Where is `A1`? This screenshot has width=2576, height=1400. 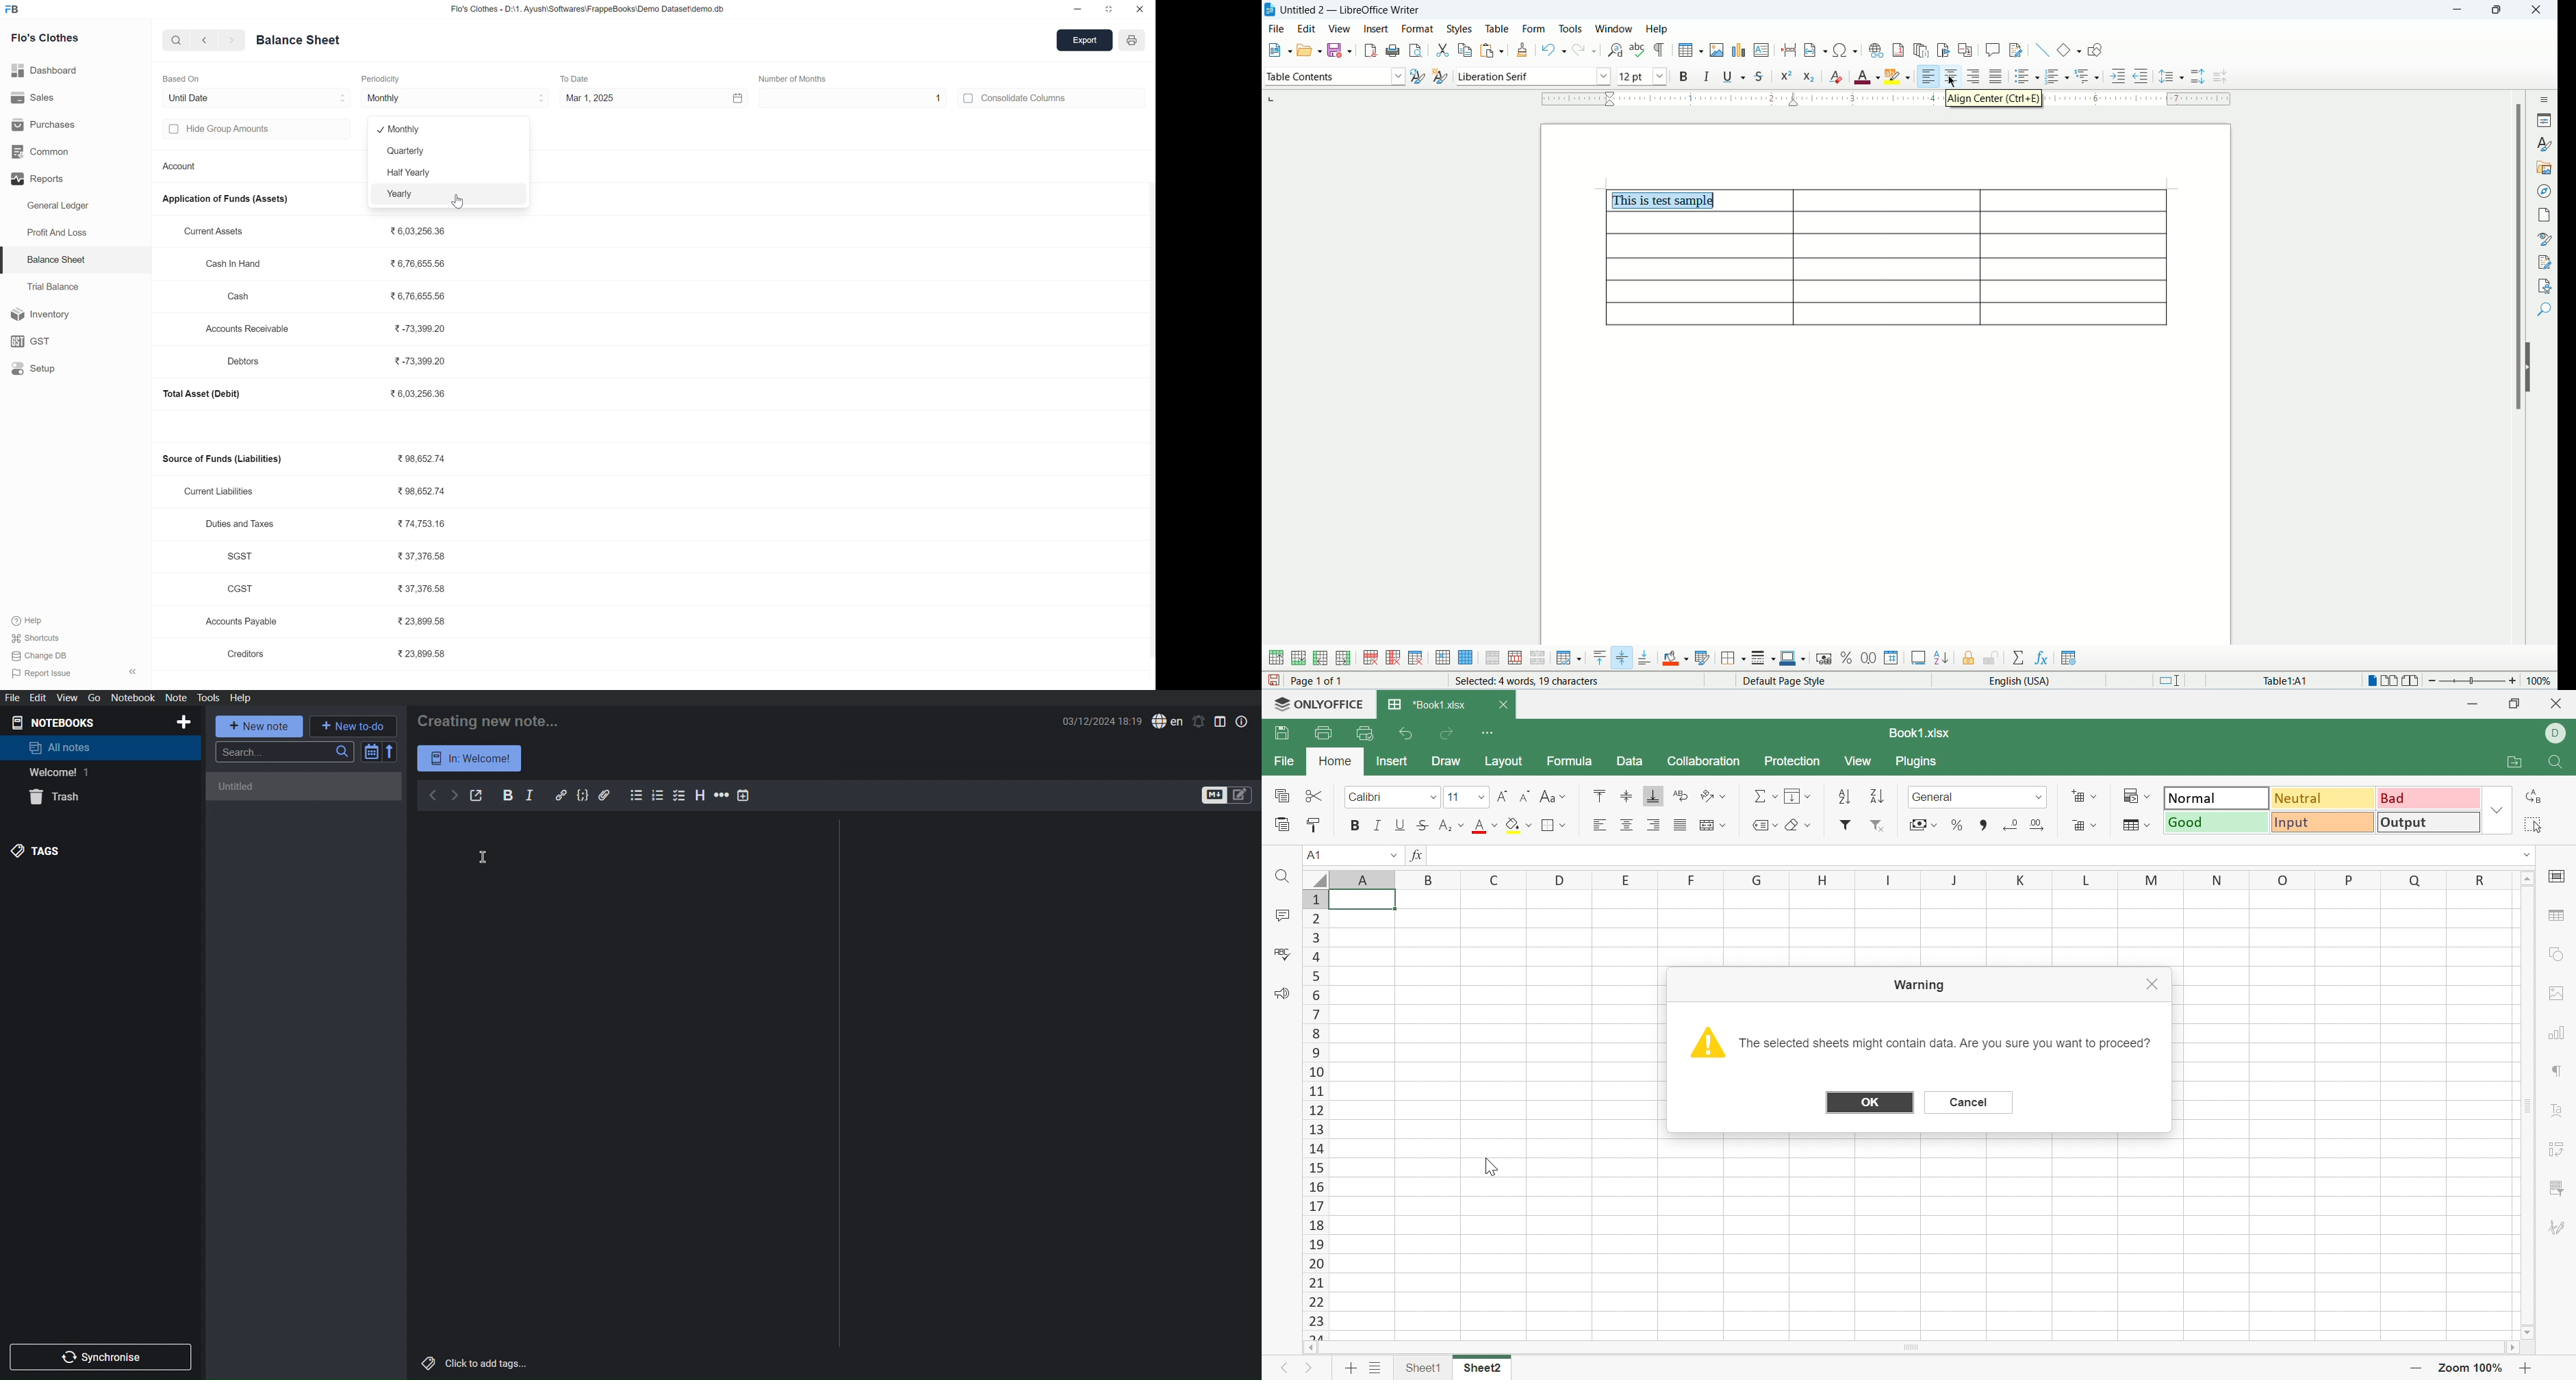
A1 is located at coordinates (1318, 854).